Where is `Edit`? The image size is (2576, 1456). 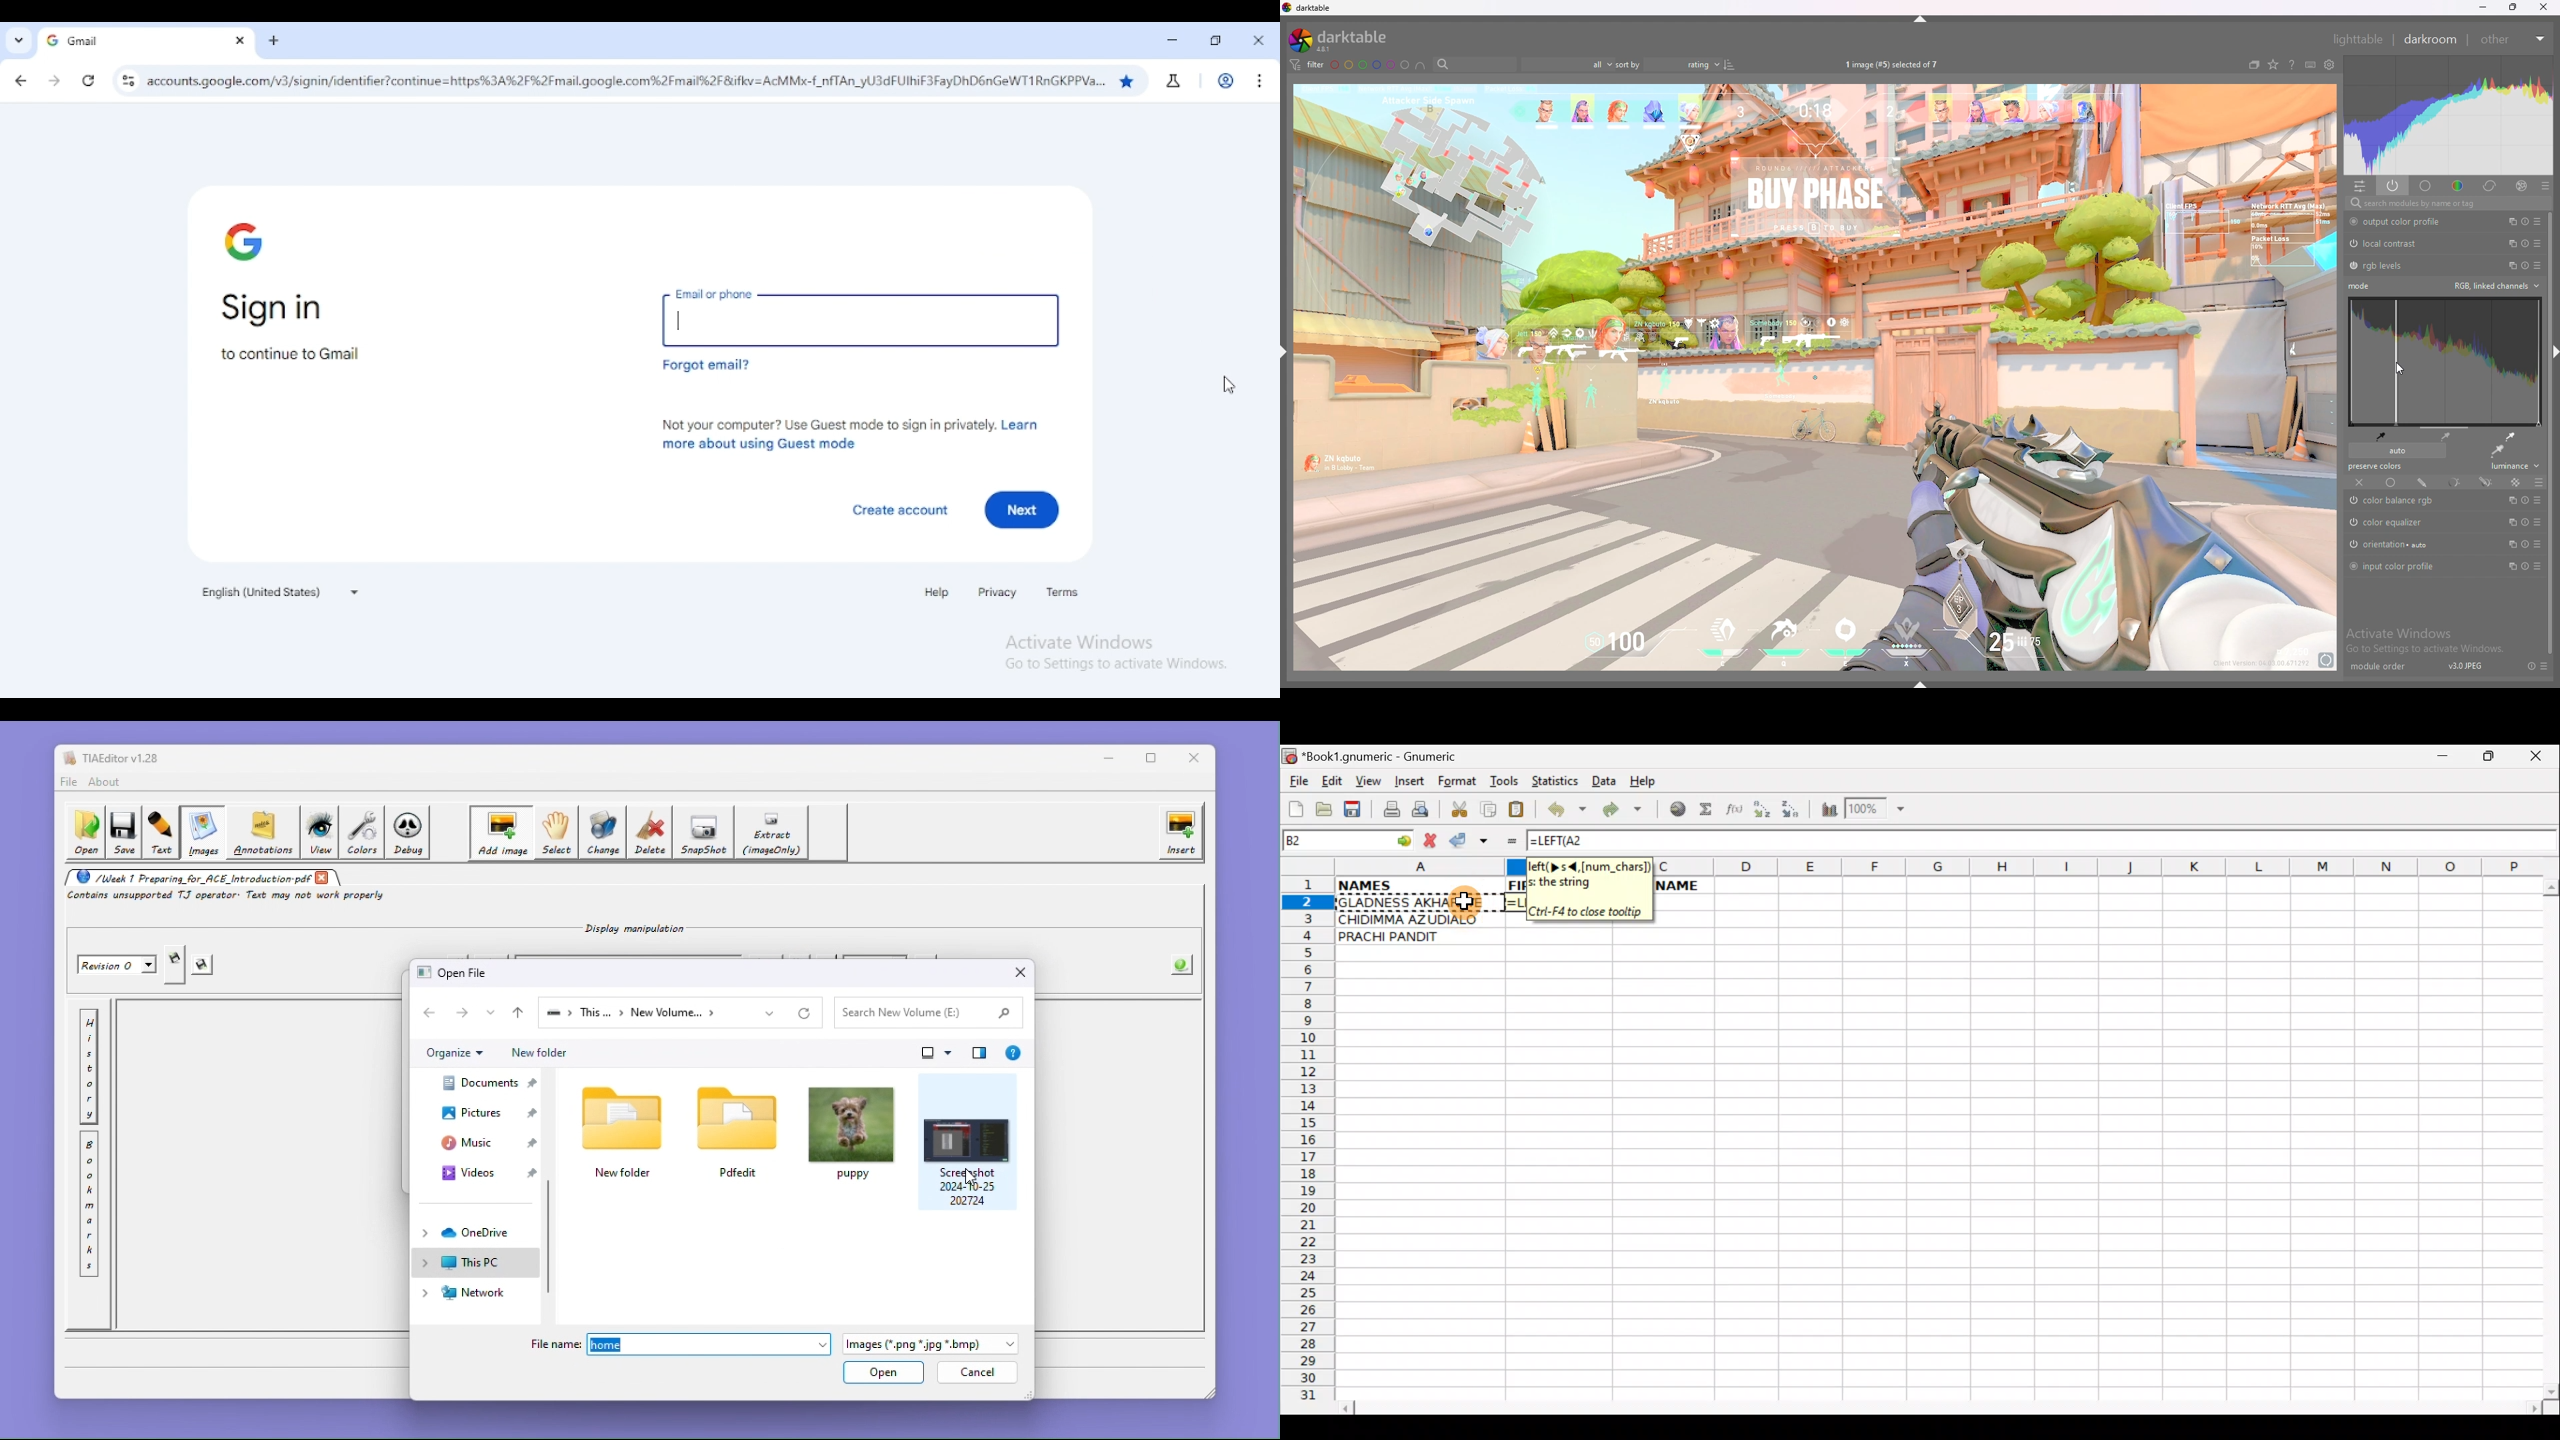
Edit is located at coordinates (1331, 781).